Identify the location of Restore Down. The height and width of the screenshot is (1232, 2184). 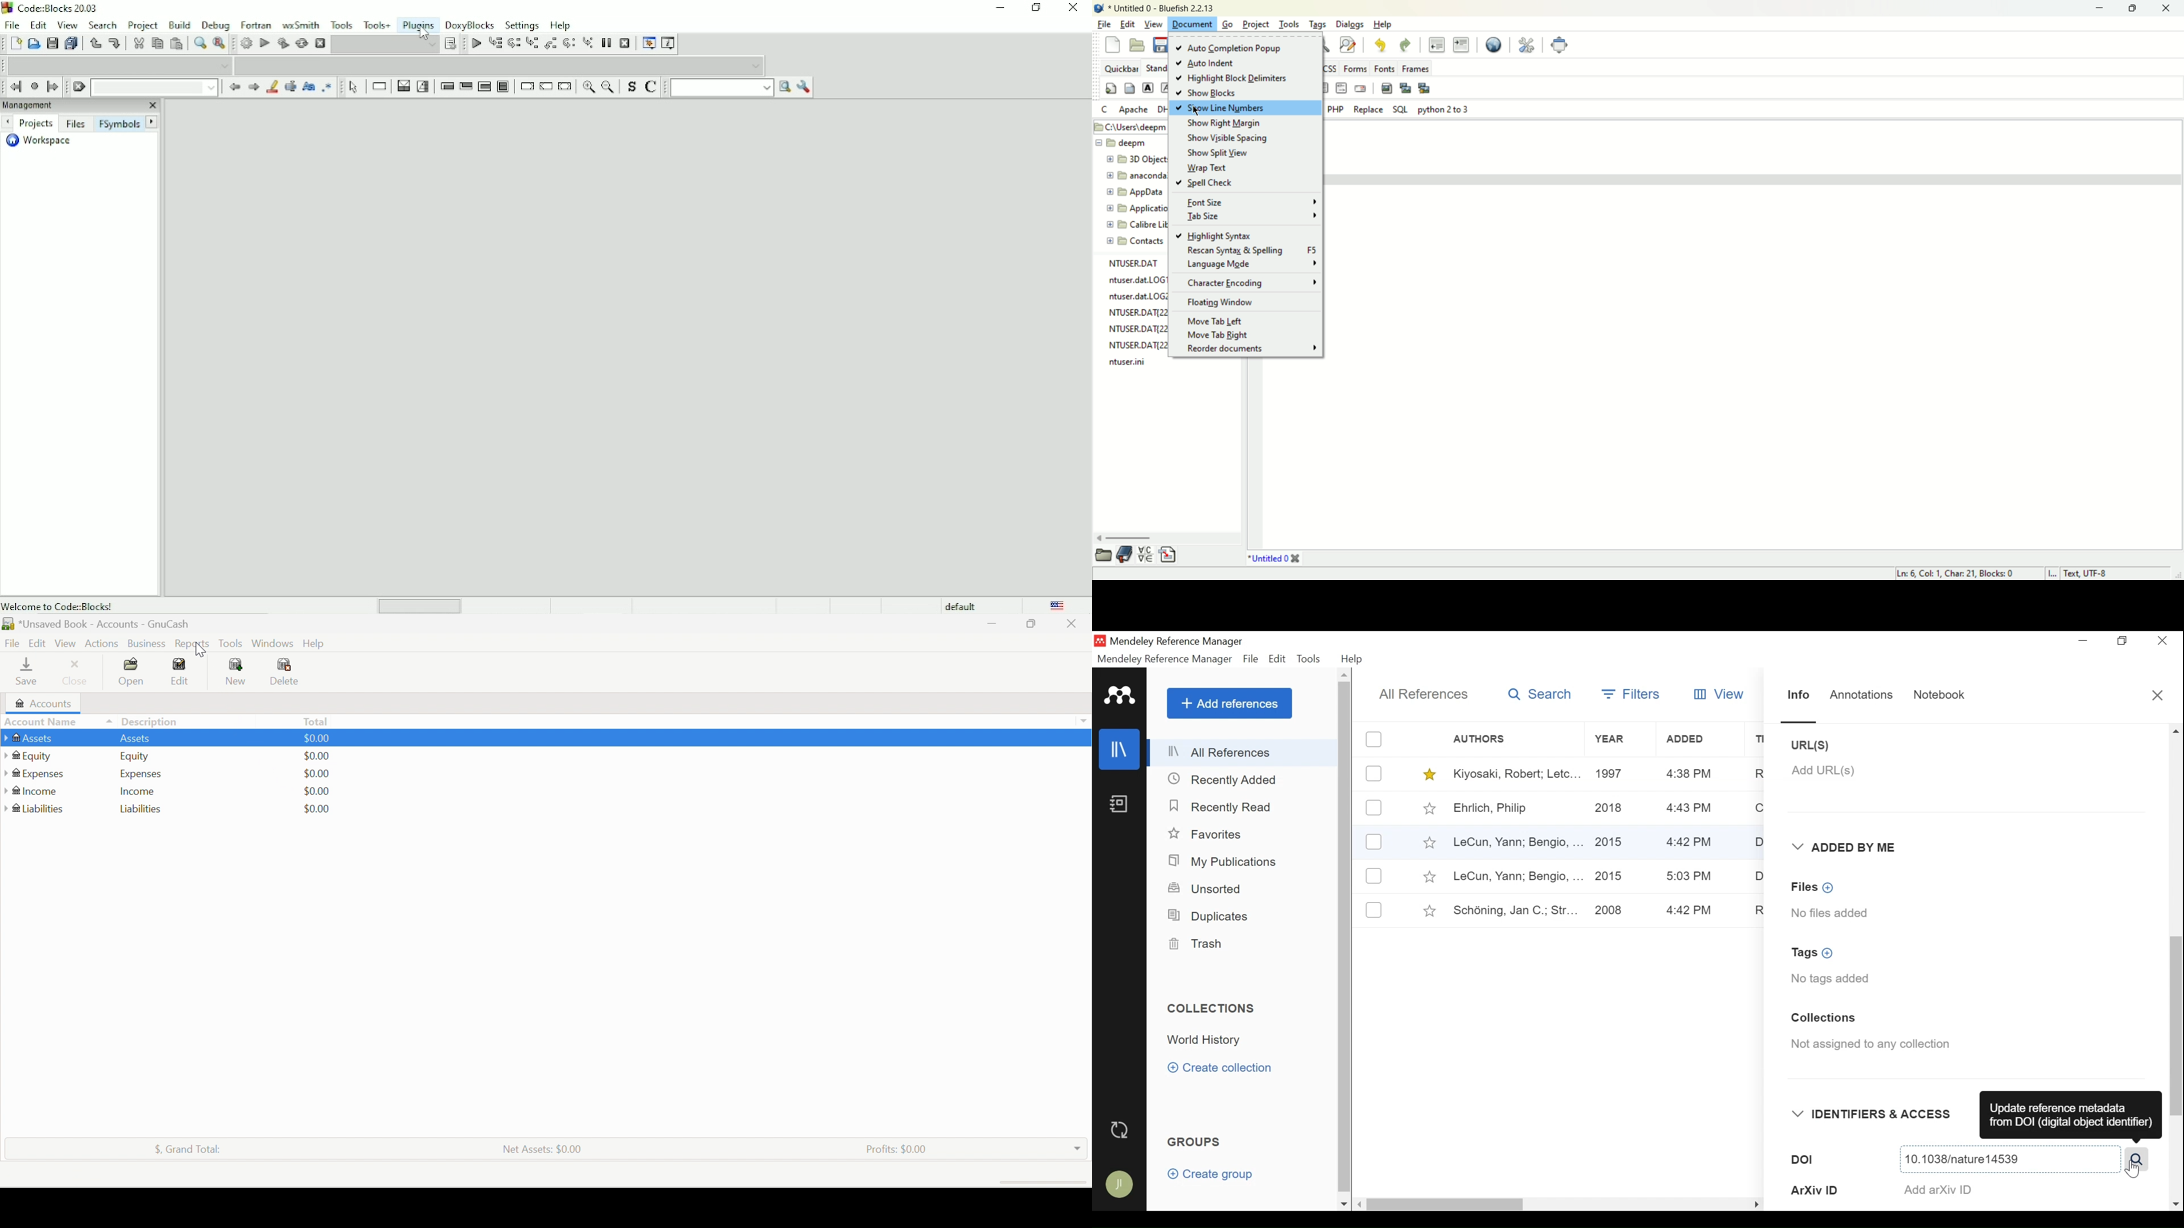
(1029, 624).